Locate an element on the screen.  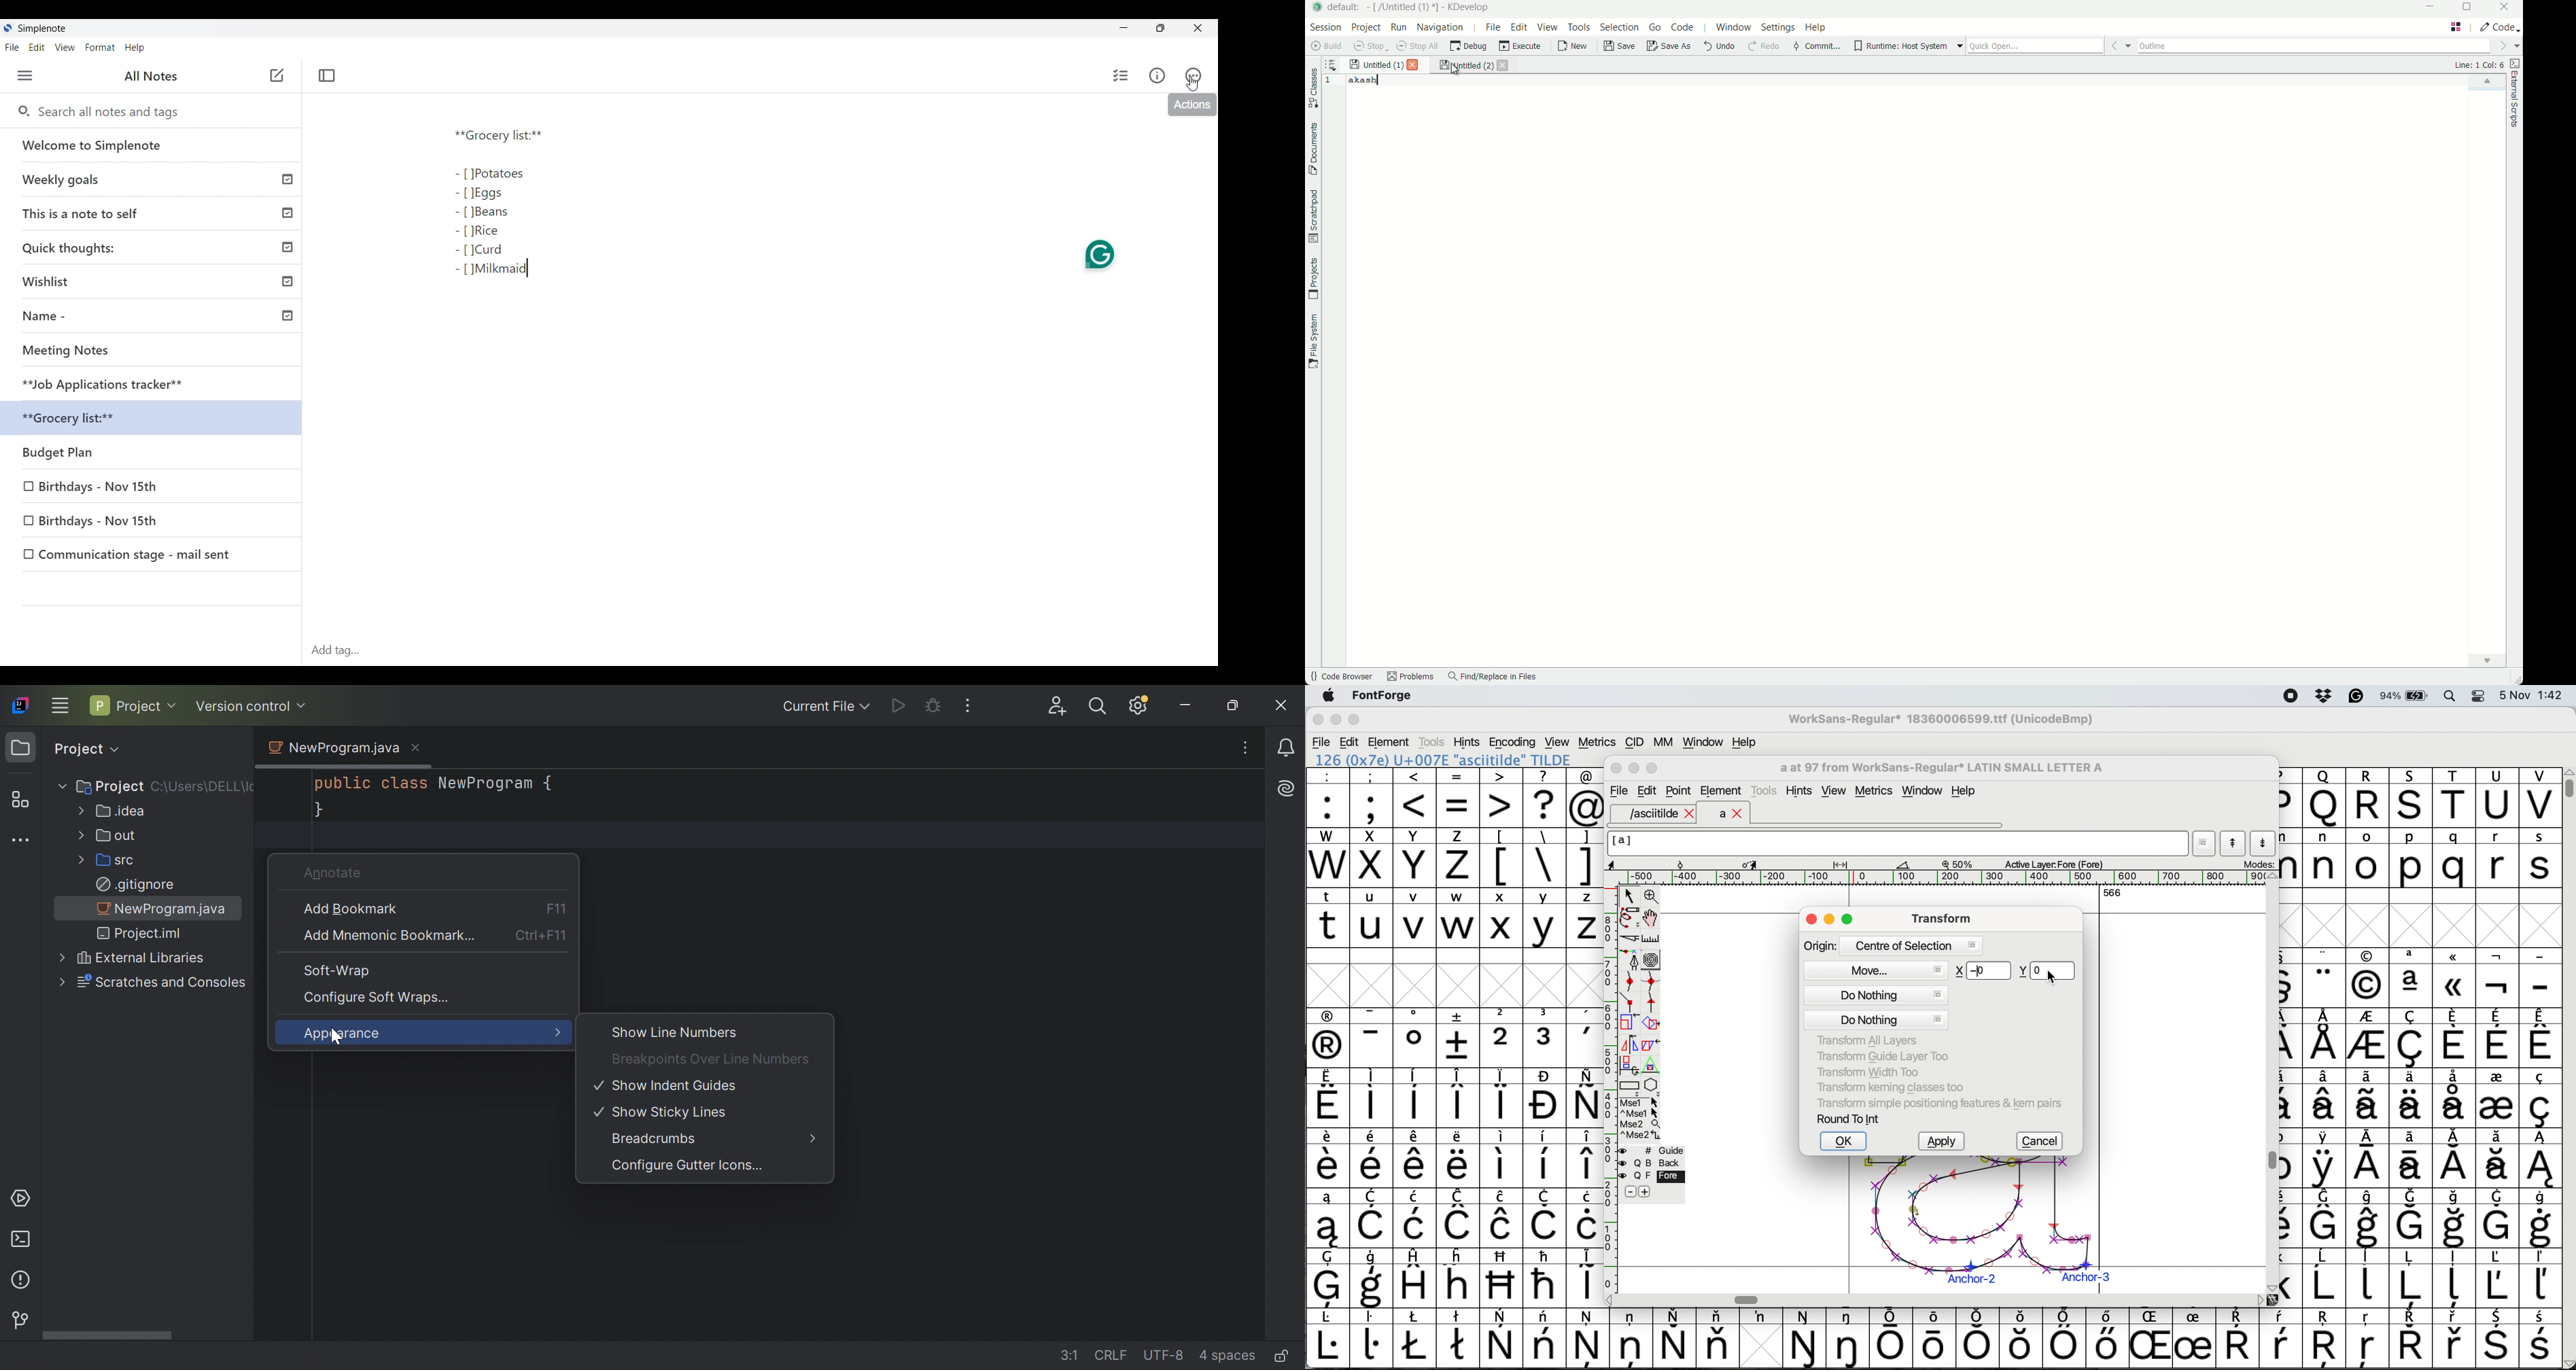
symbol is located at coordinates (2496, 1279).